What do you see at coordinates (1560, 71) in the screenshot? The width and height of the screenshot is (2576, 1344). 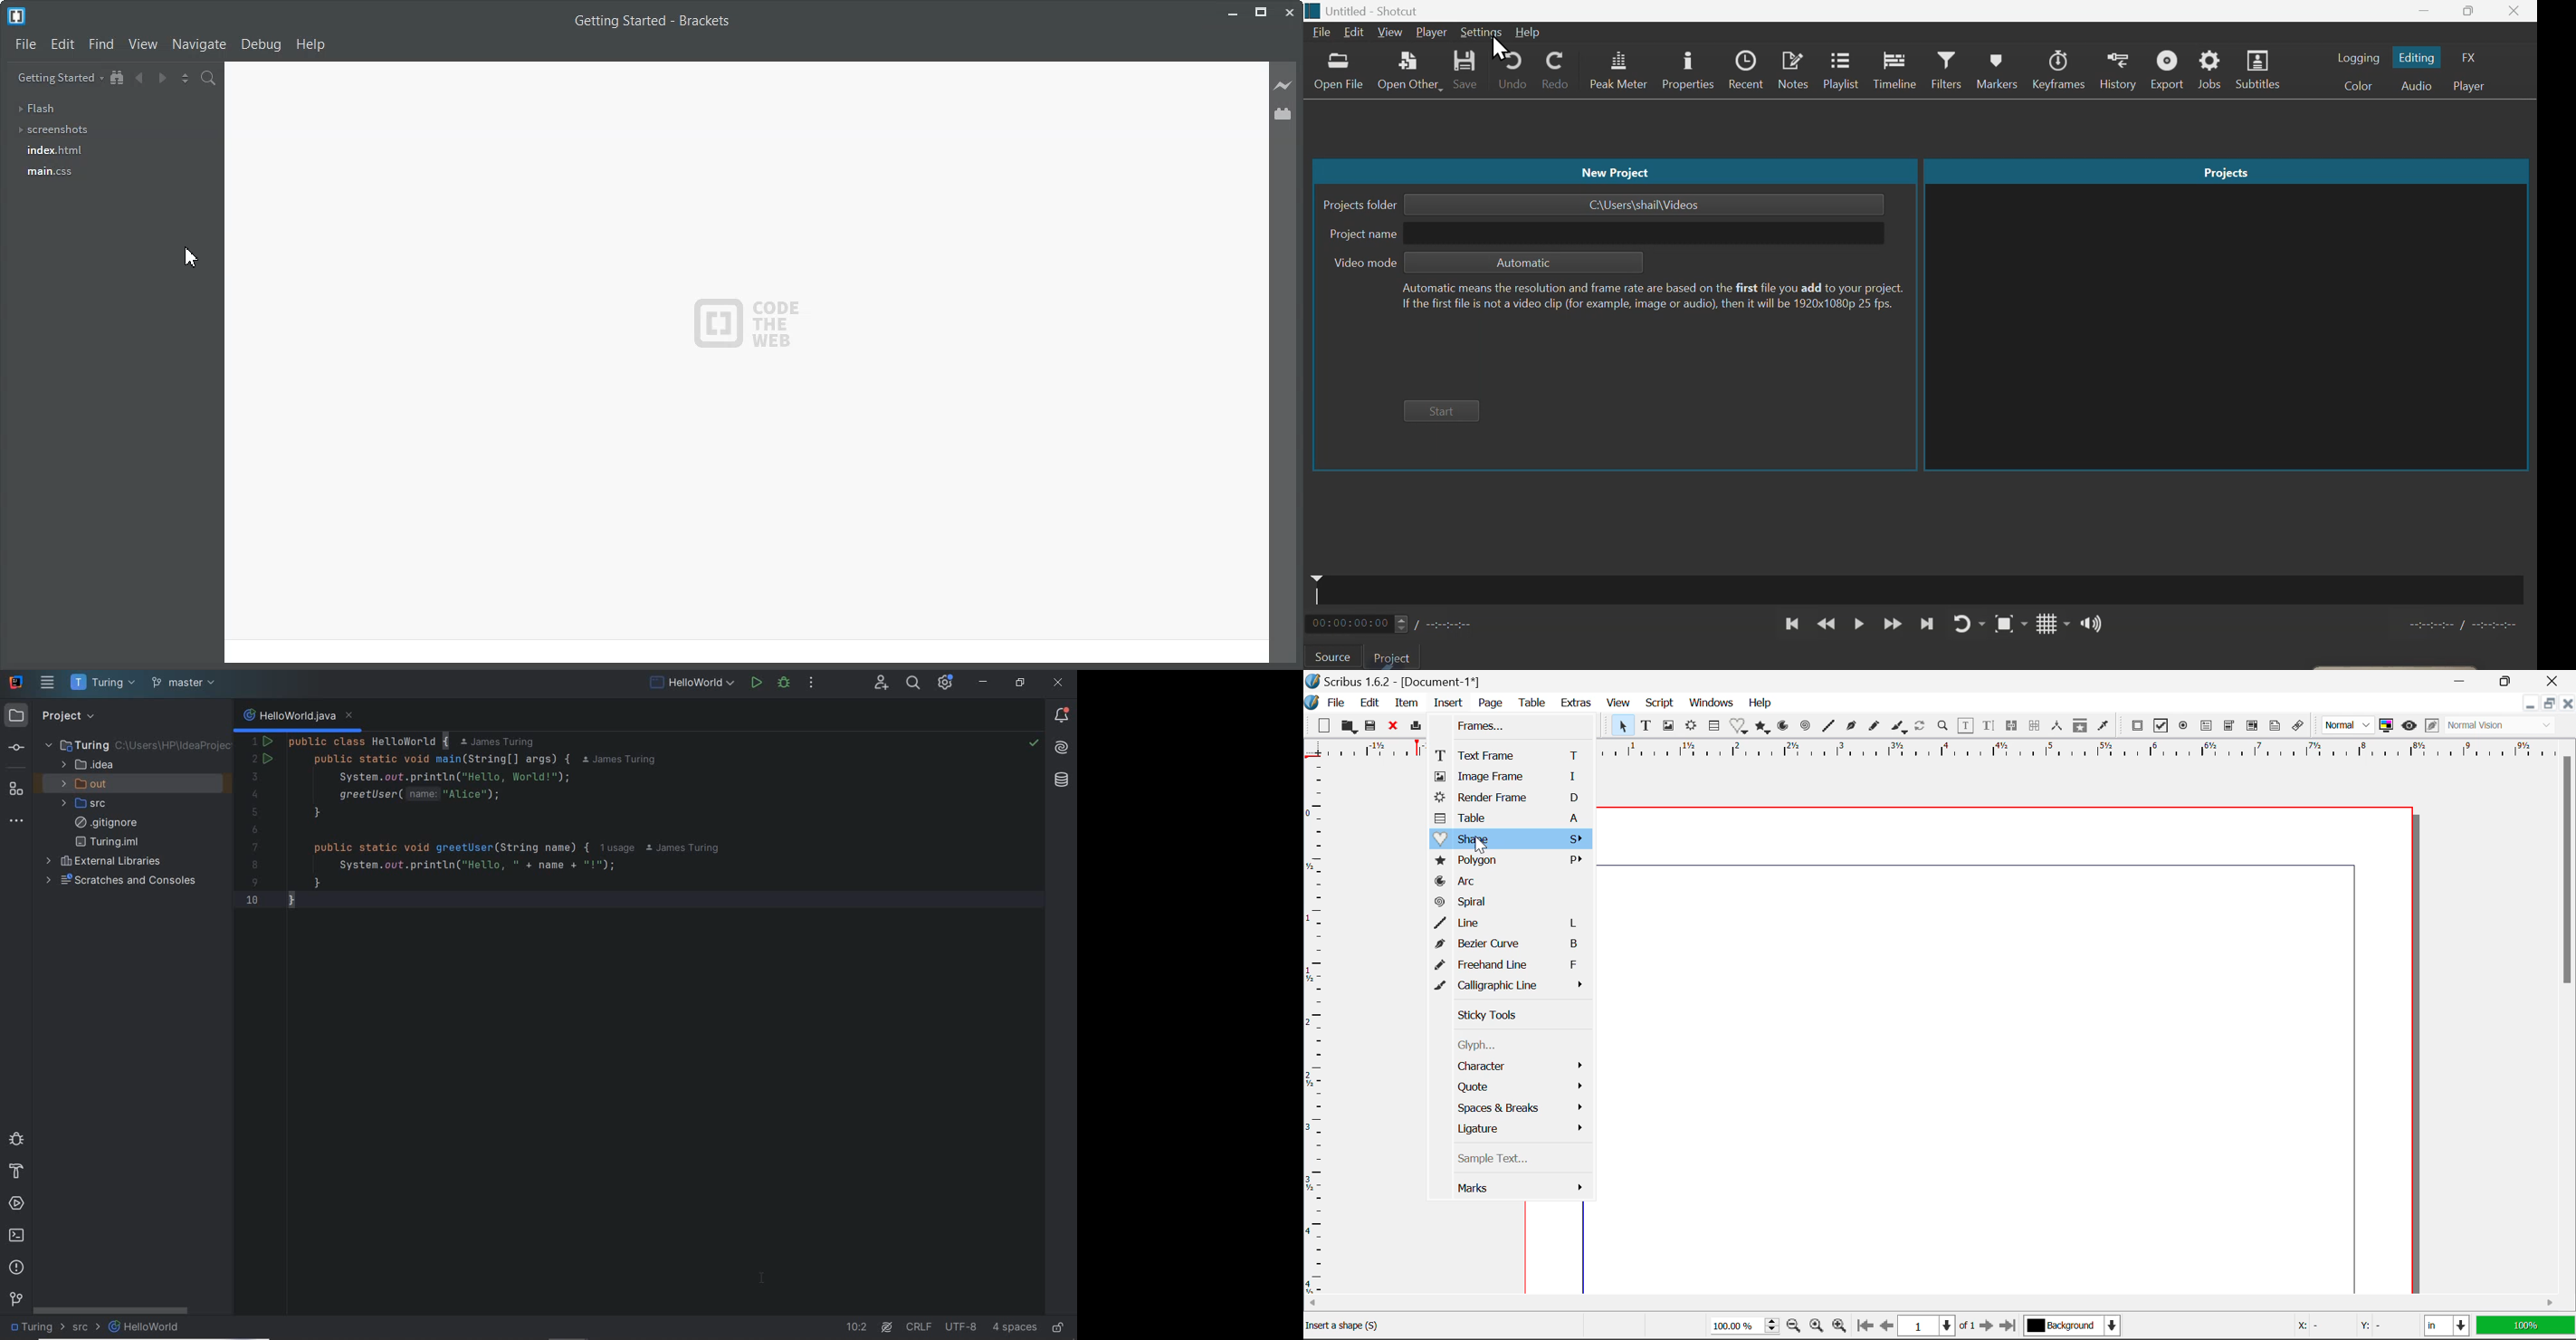 I see `Redo` at bounding box center [1560, 71].